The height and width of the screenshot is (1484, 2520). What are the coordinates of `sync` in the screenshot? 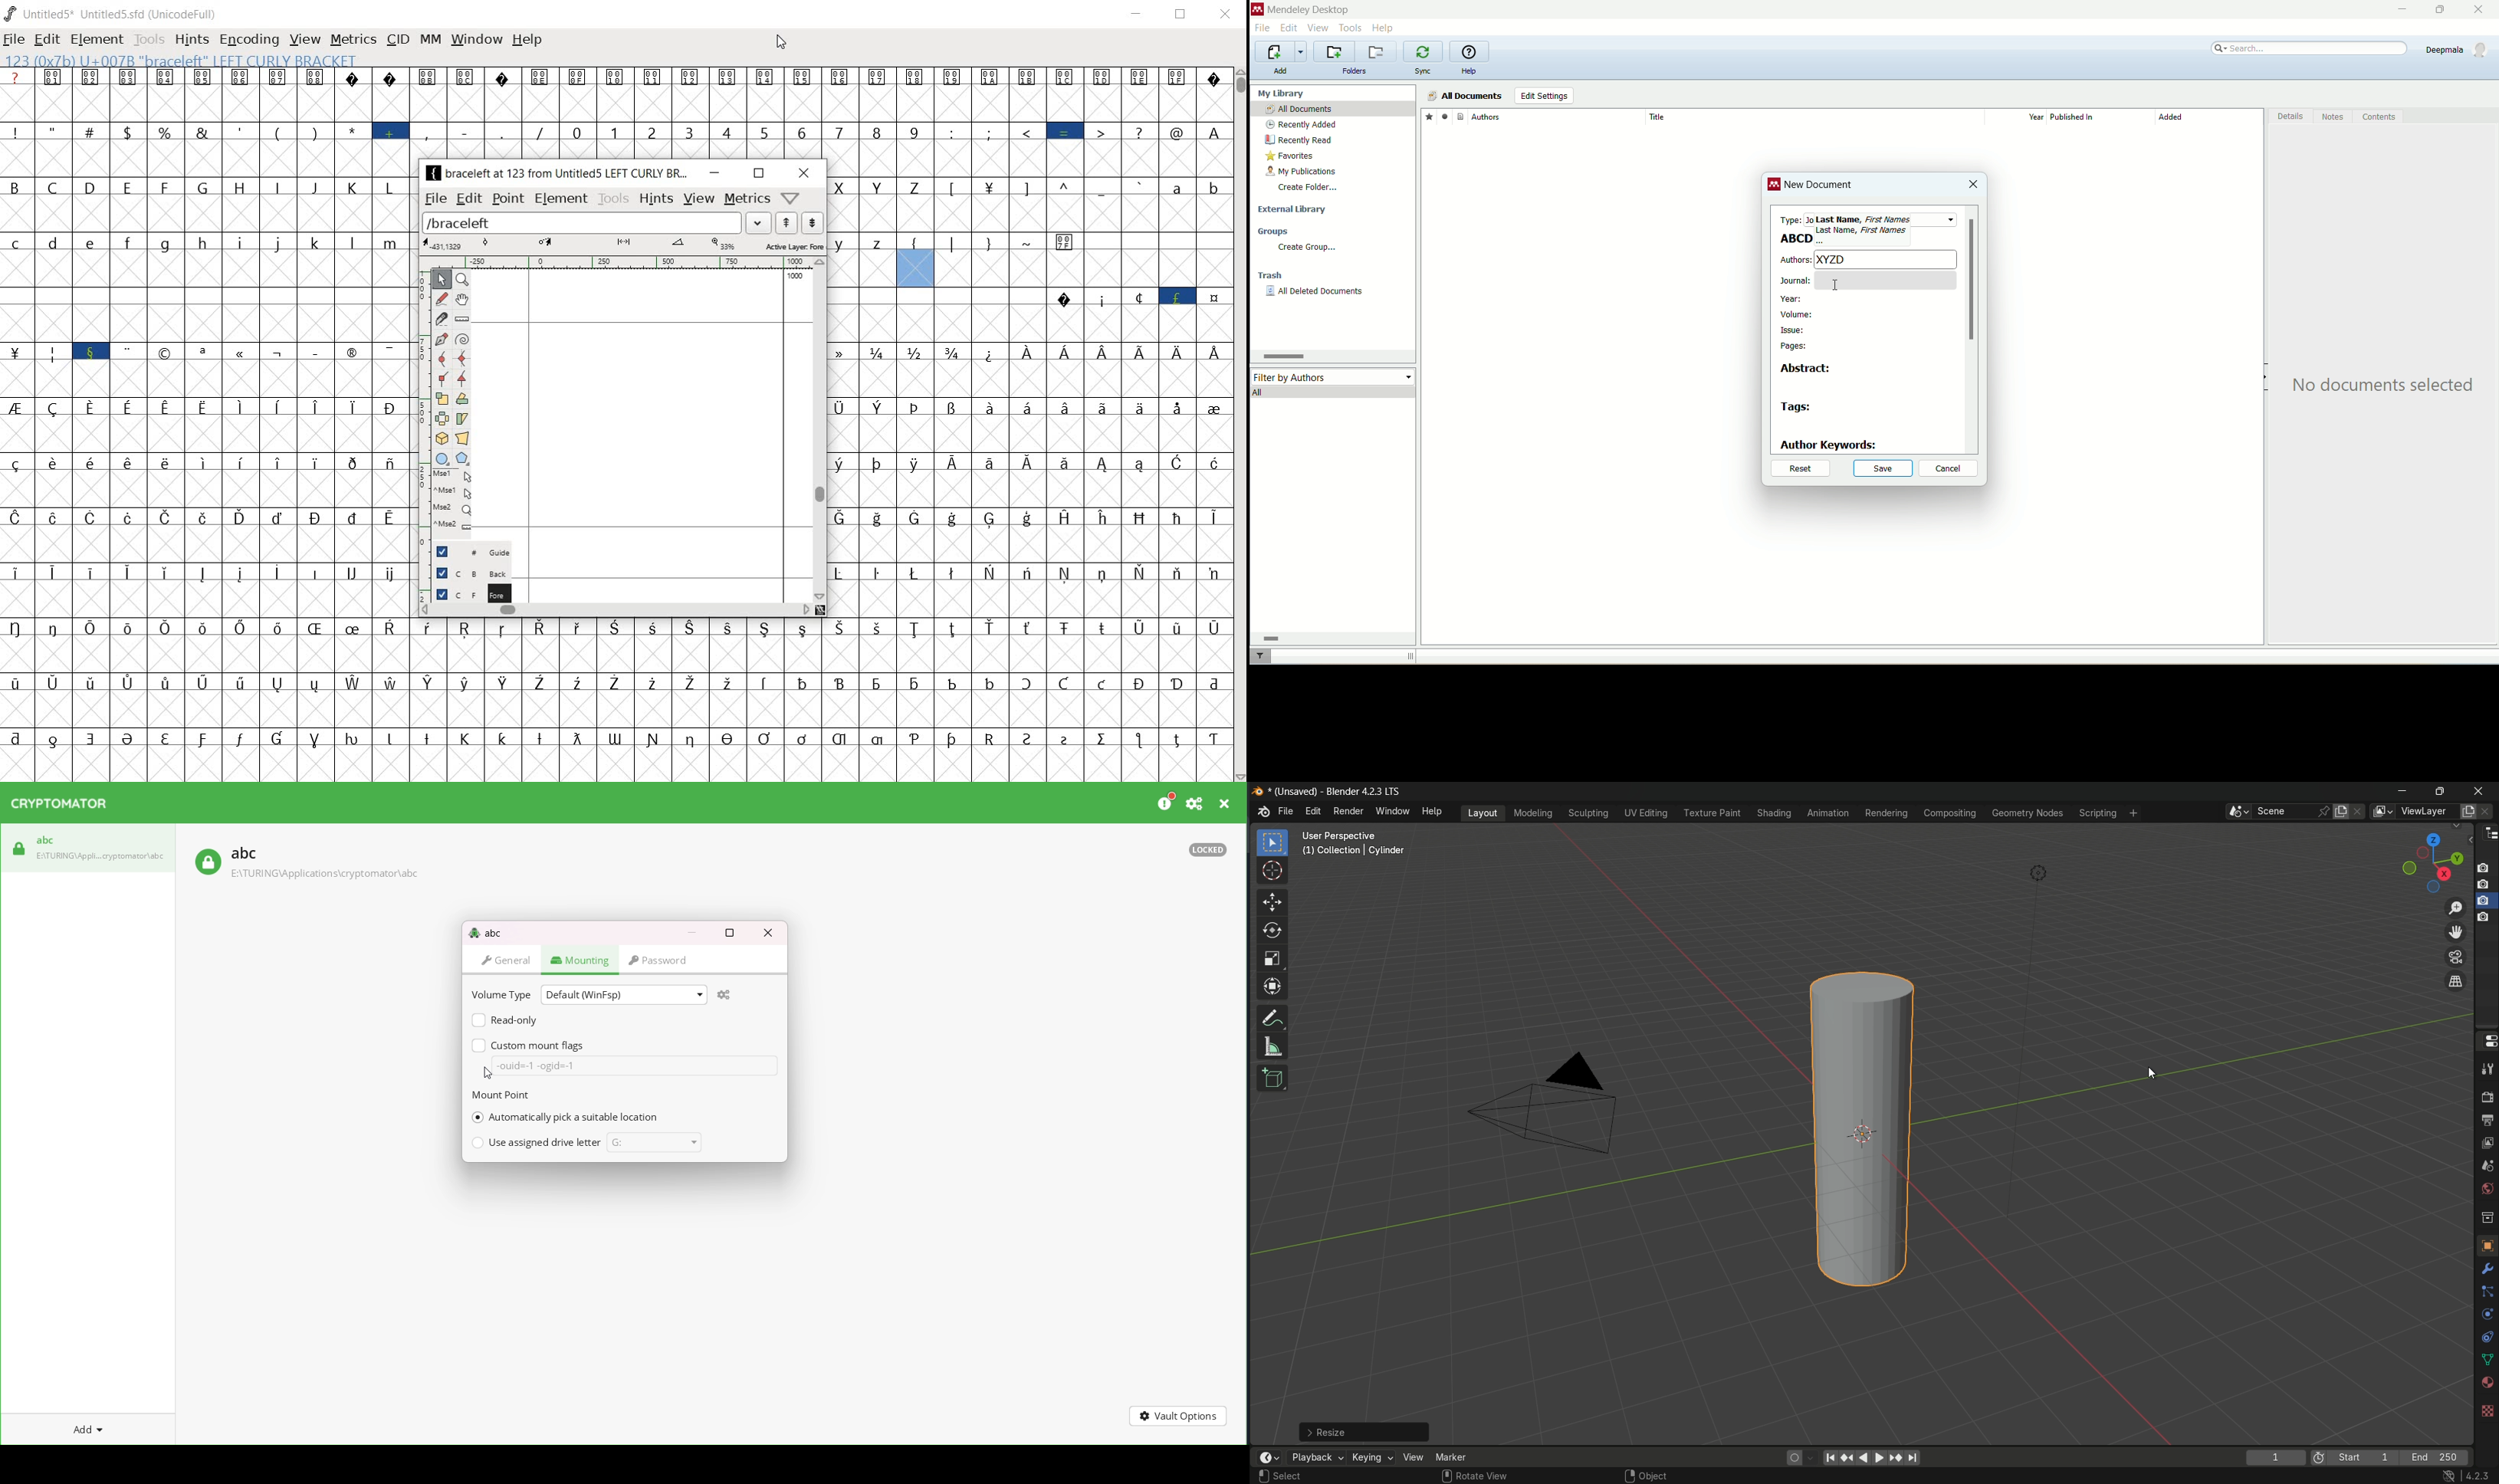 It's located at (1425, 72).